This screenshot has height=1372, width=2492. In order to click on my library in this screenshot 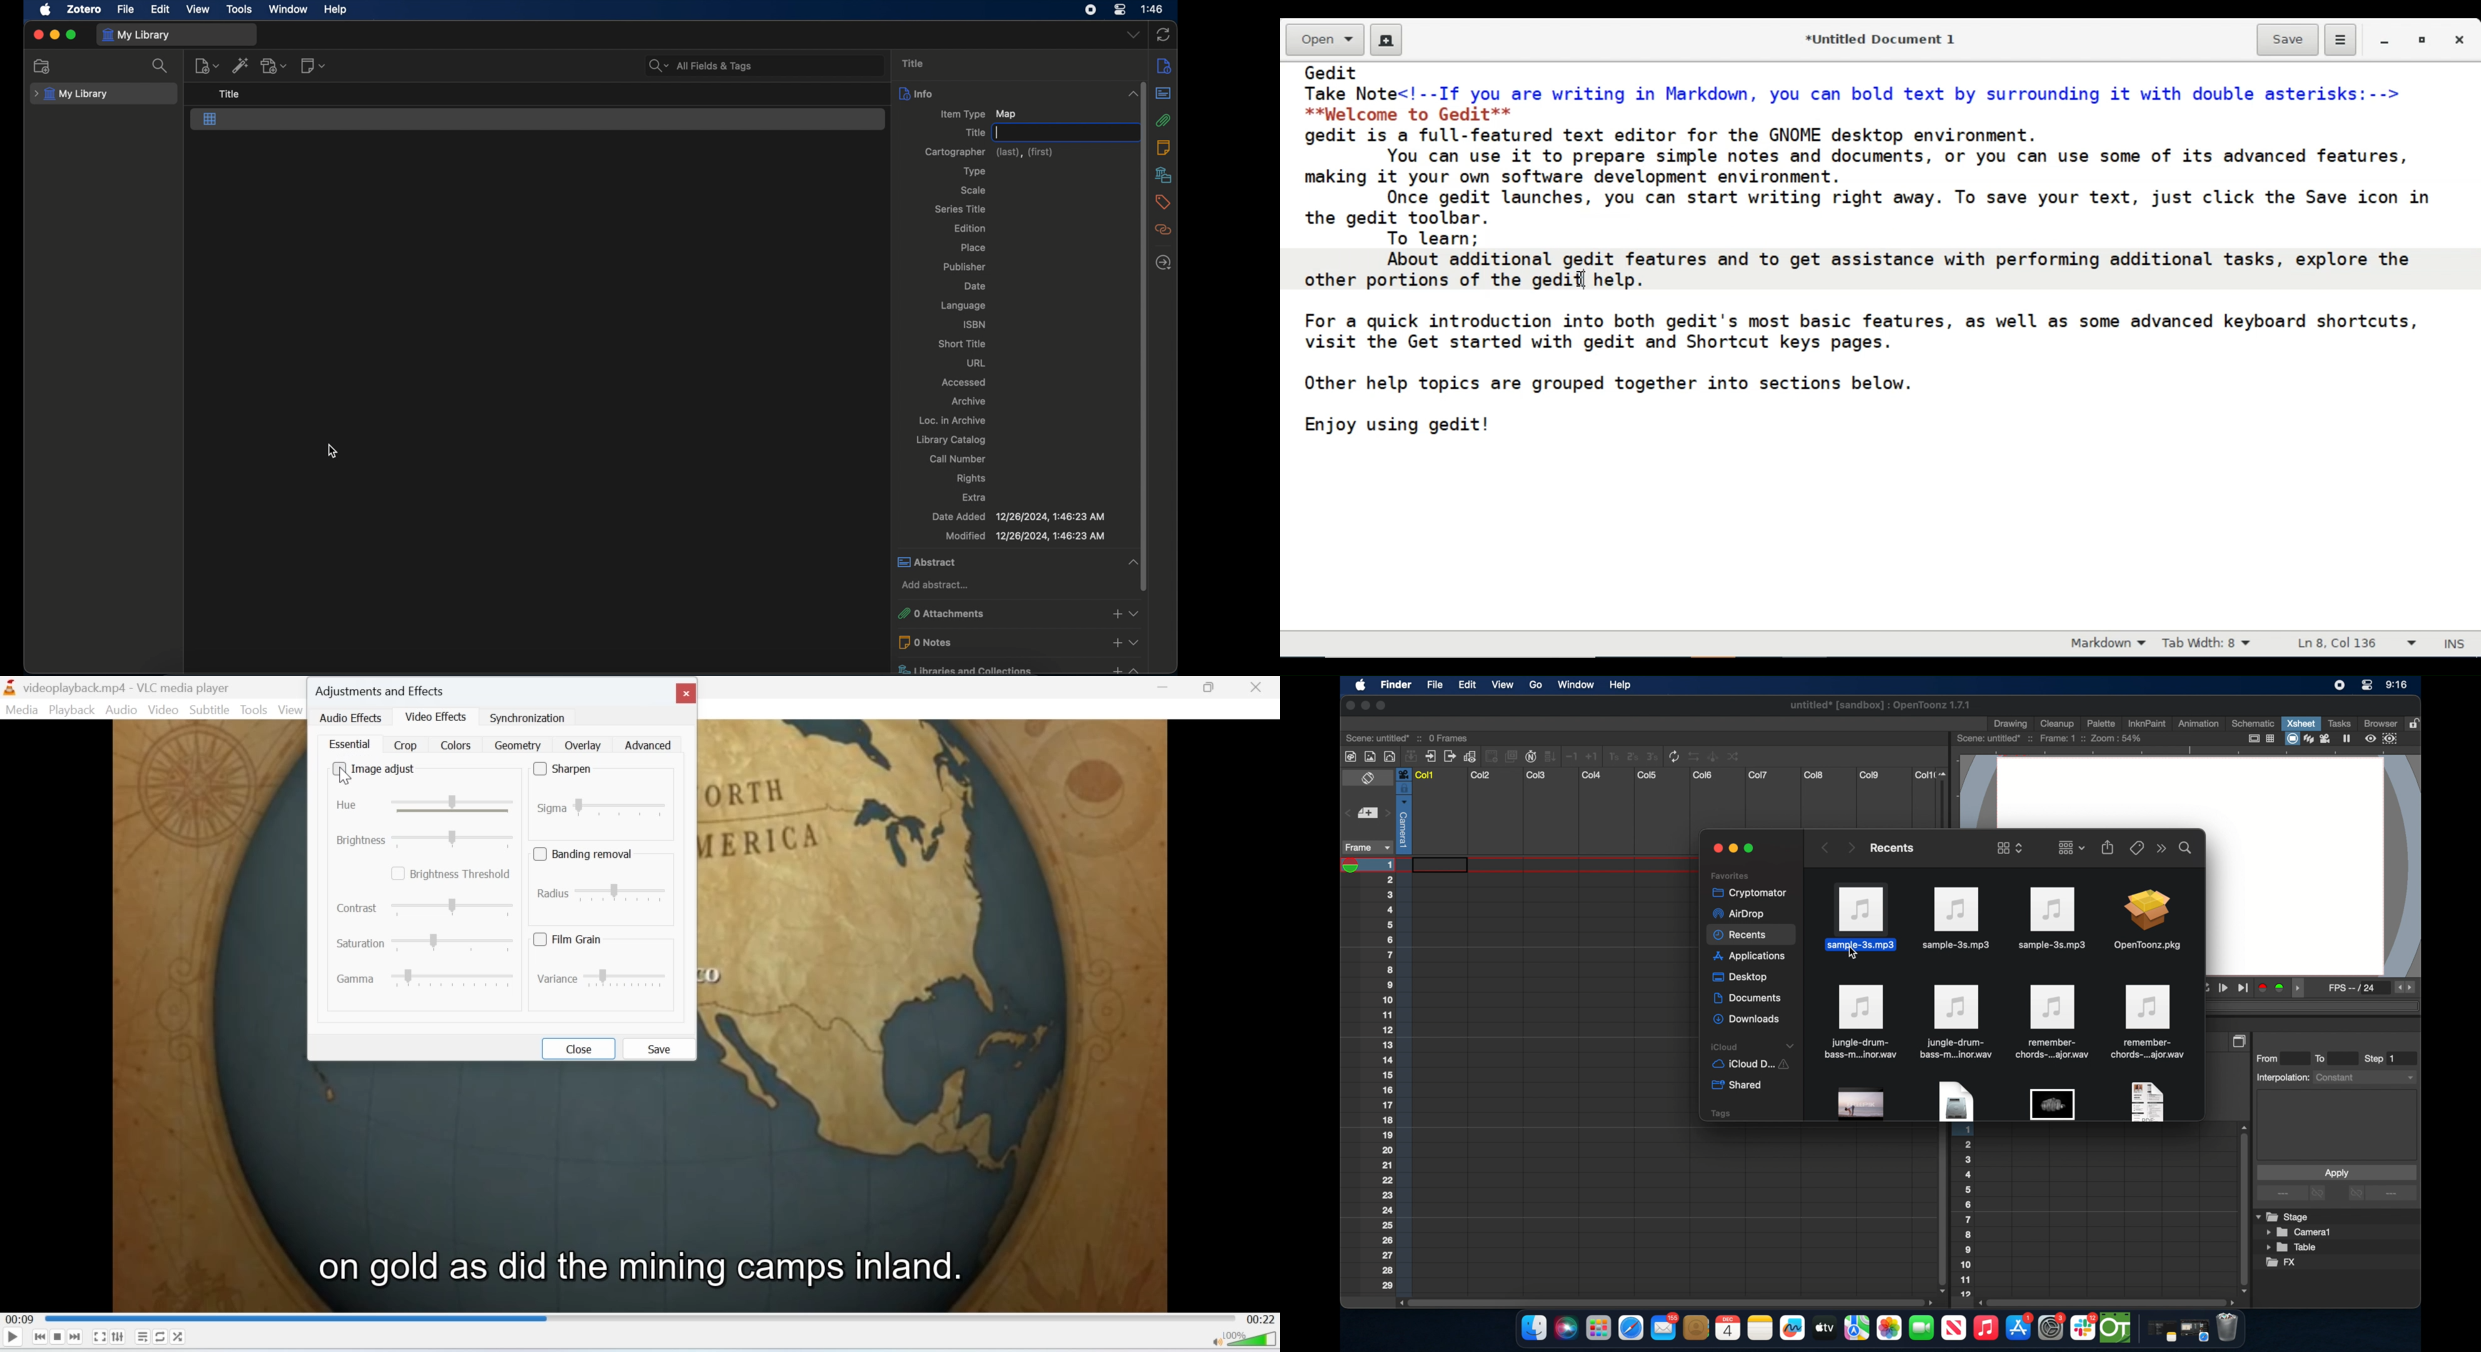, I will do `click(136, 34)`.